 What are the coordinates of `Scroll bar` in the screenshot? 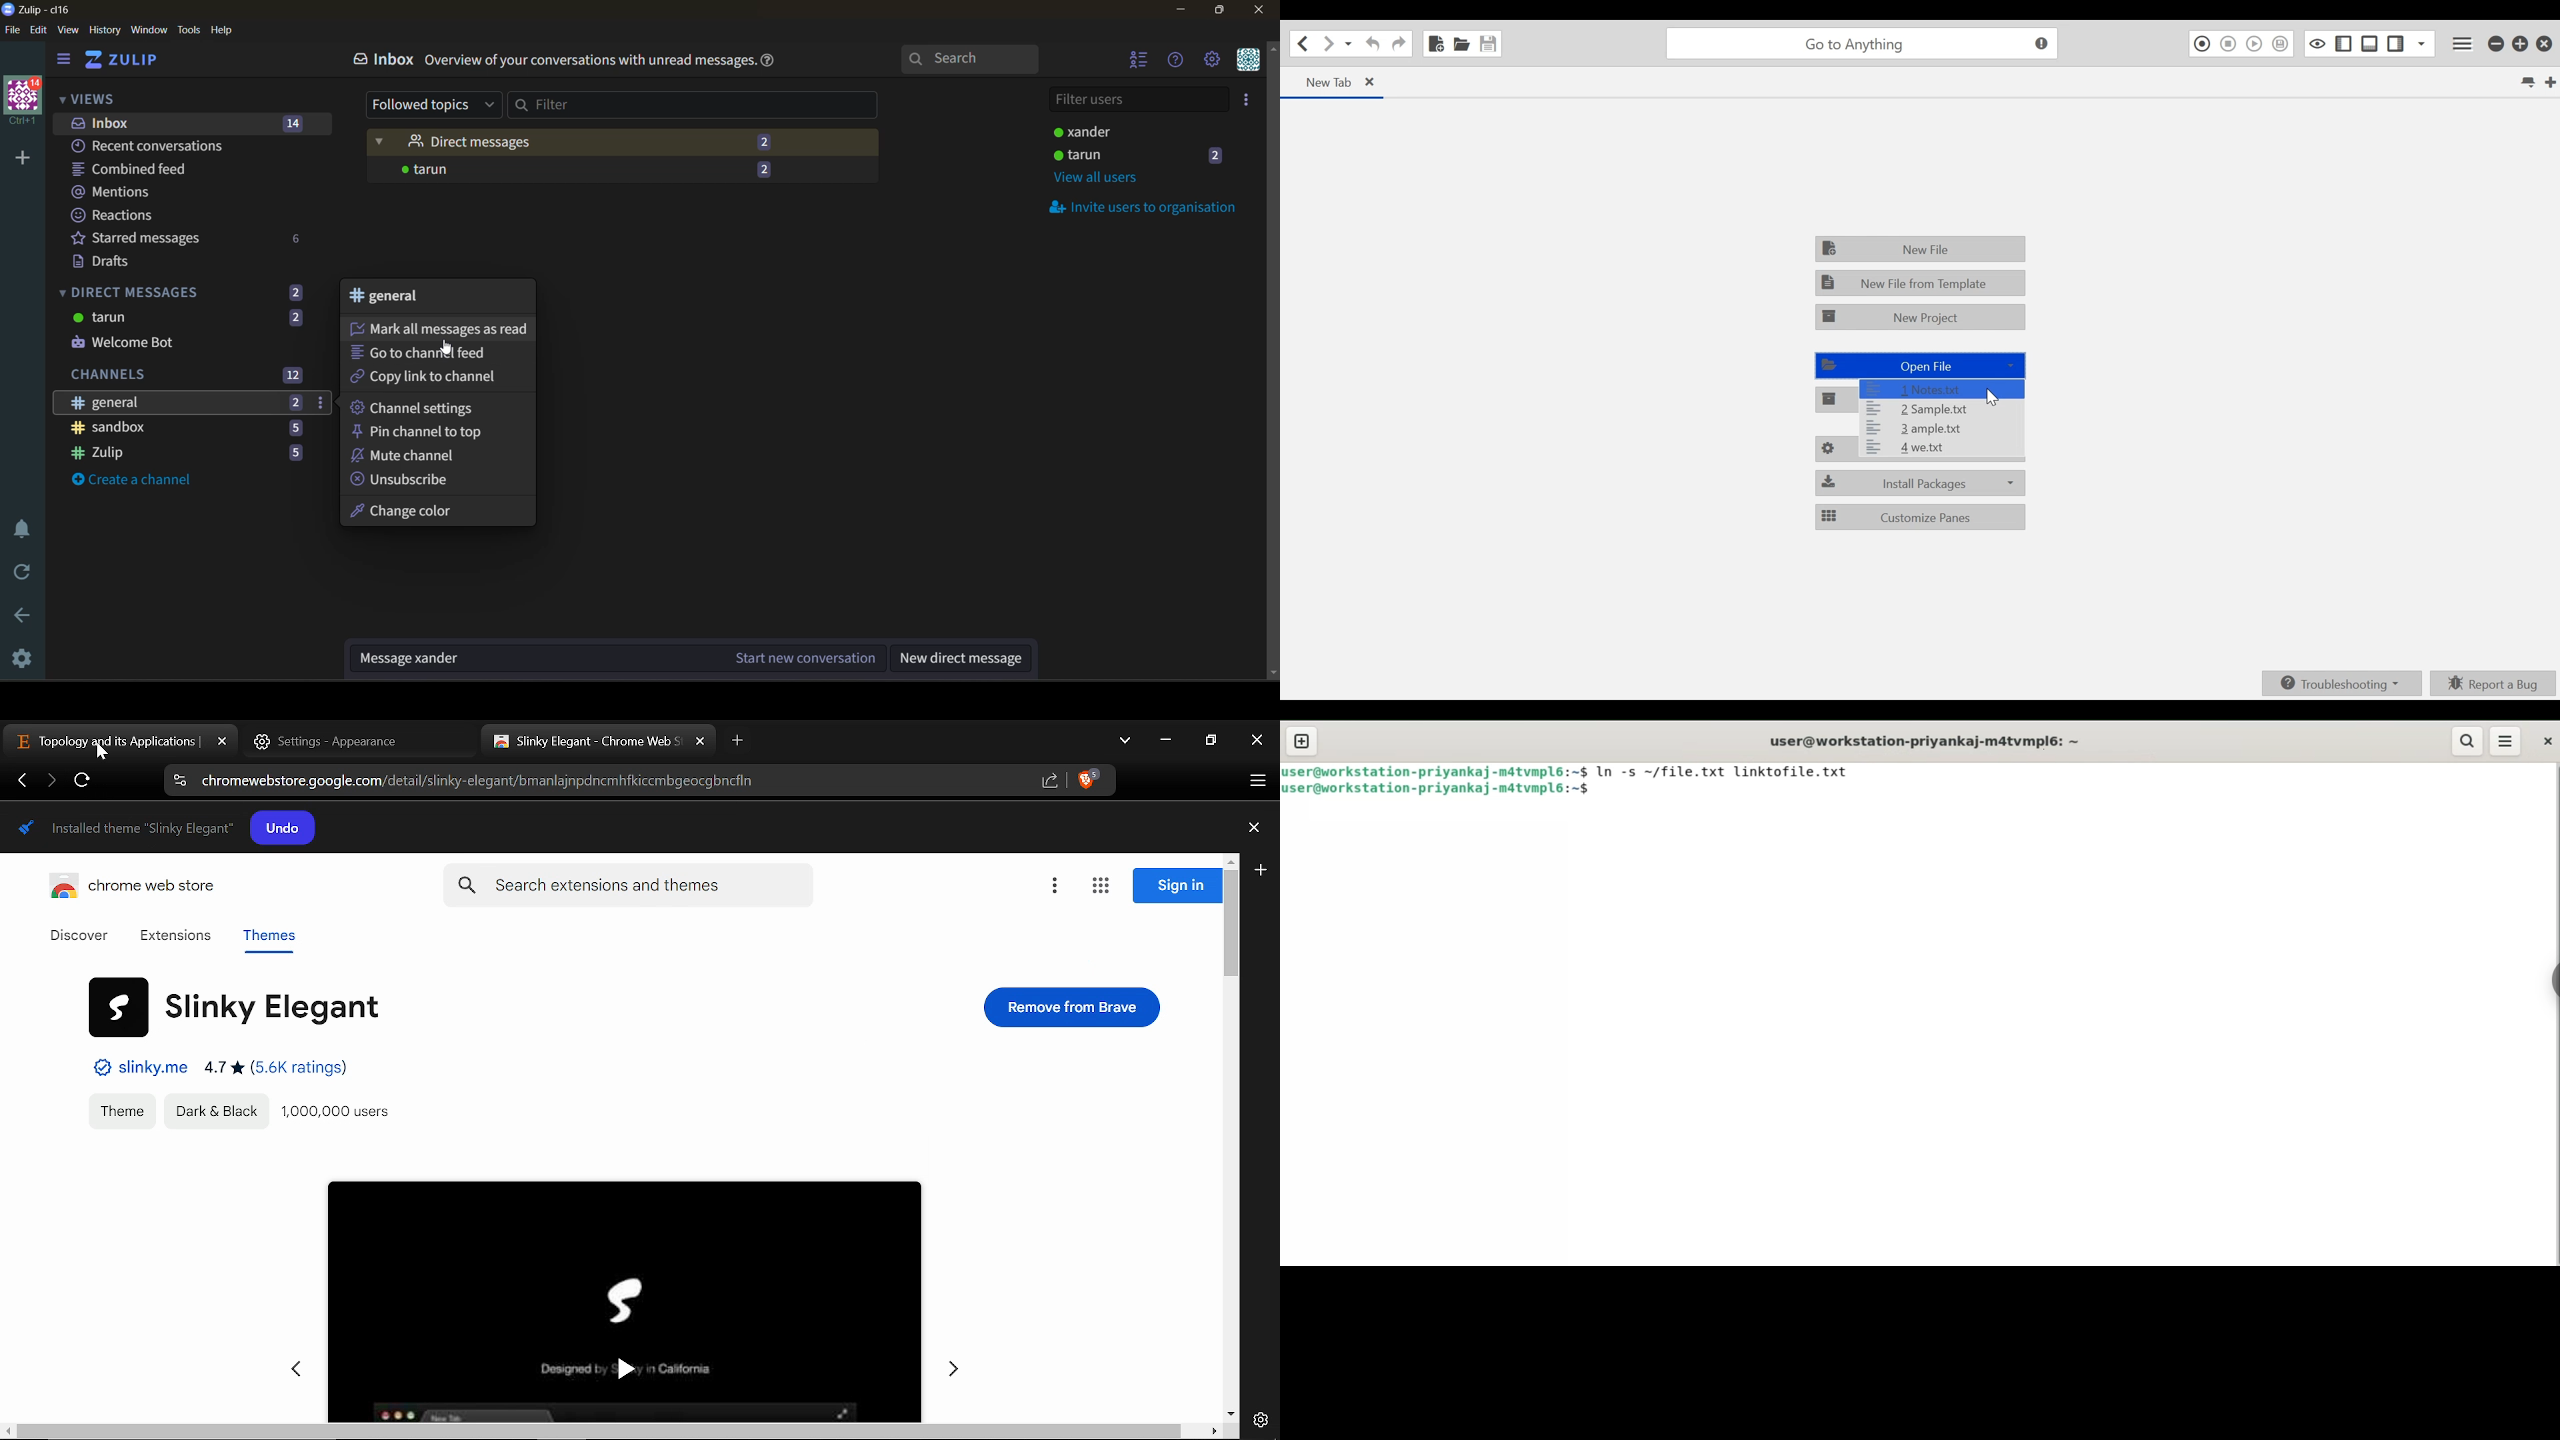 It's located at (1272, 360).